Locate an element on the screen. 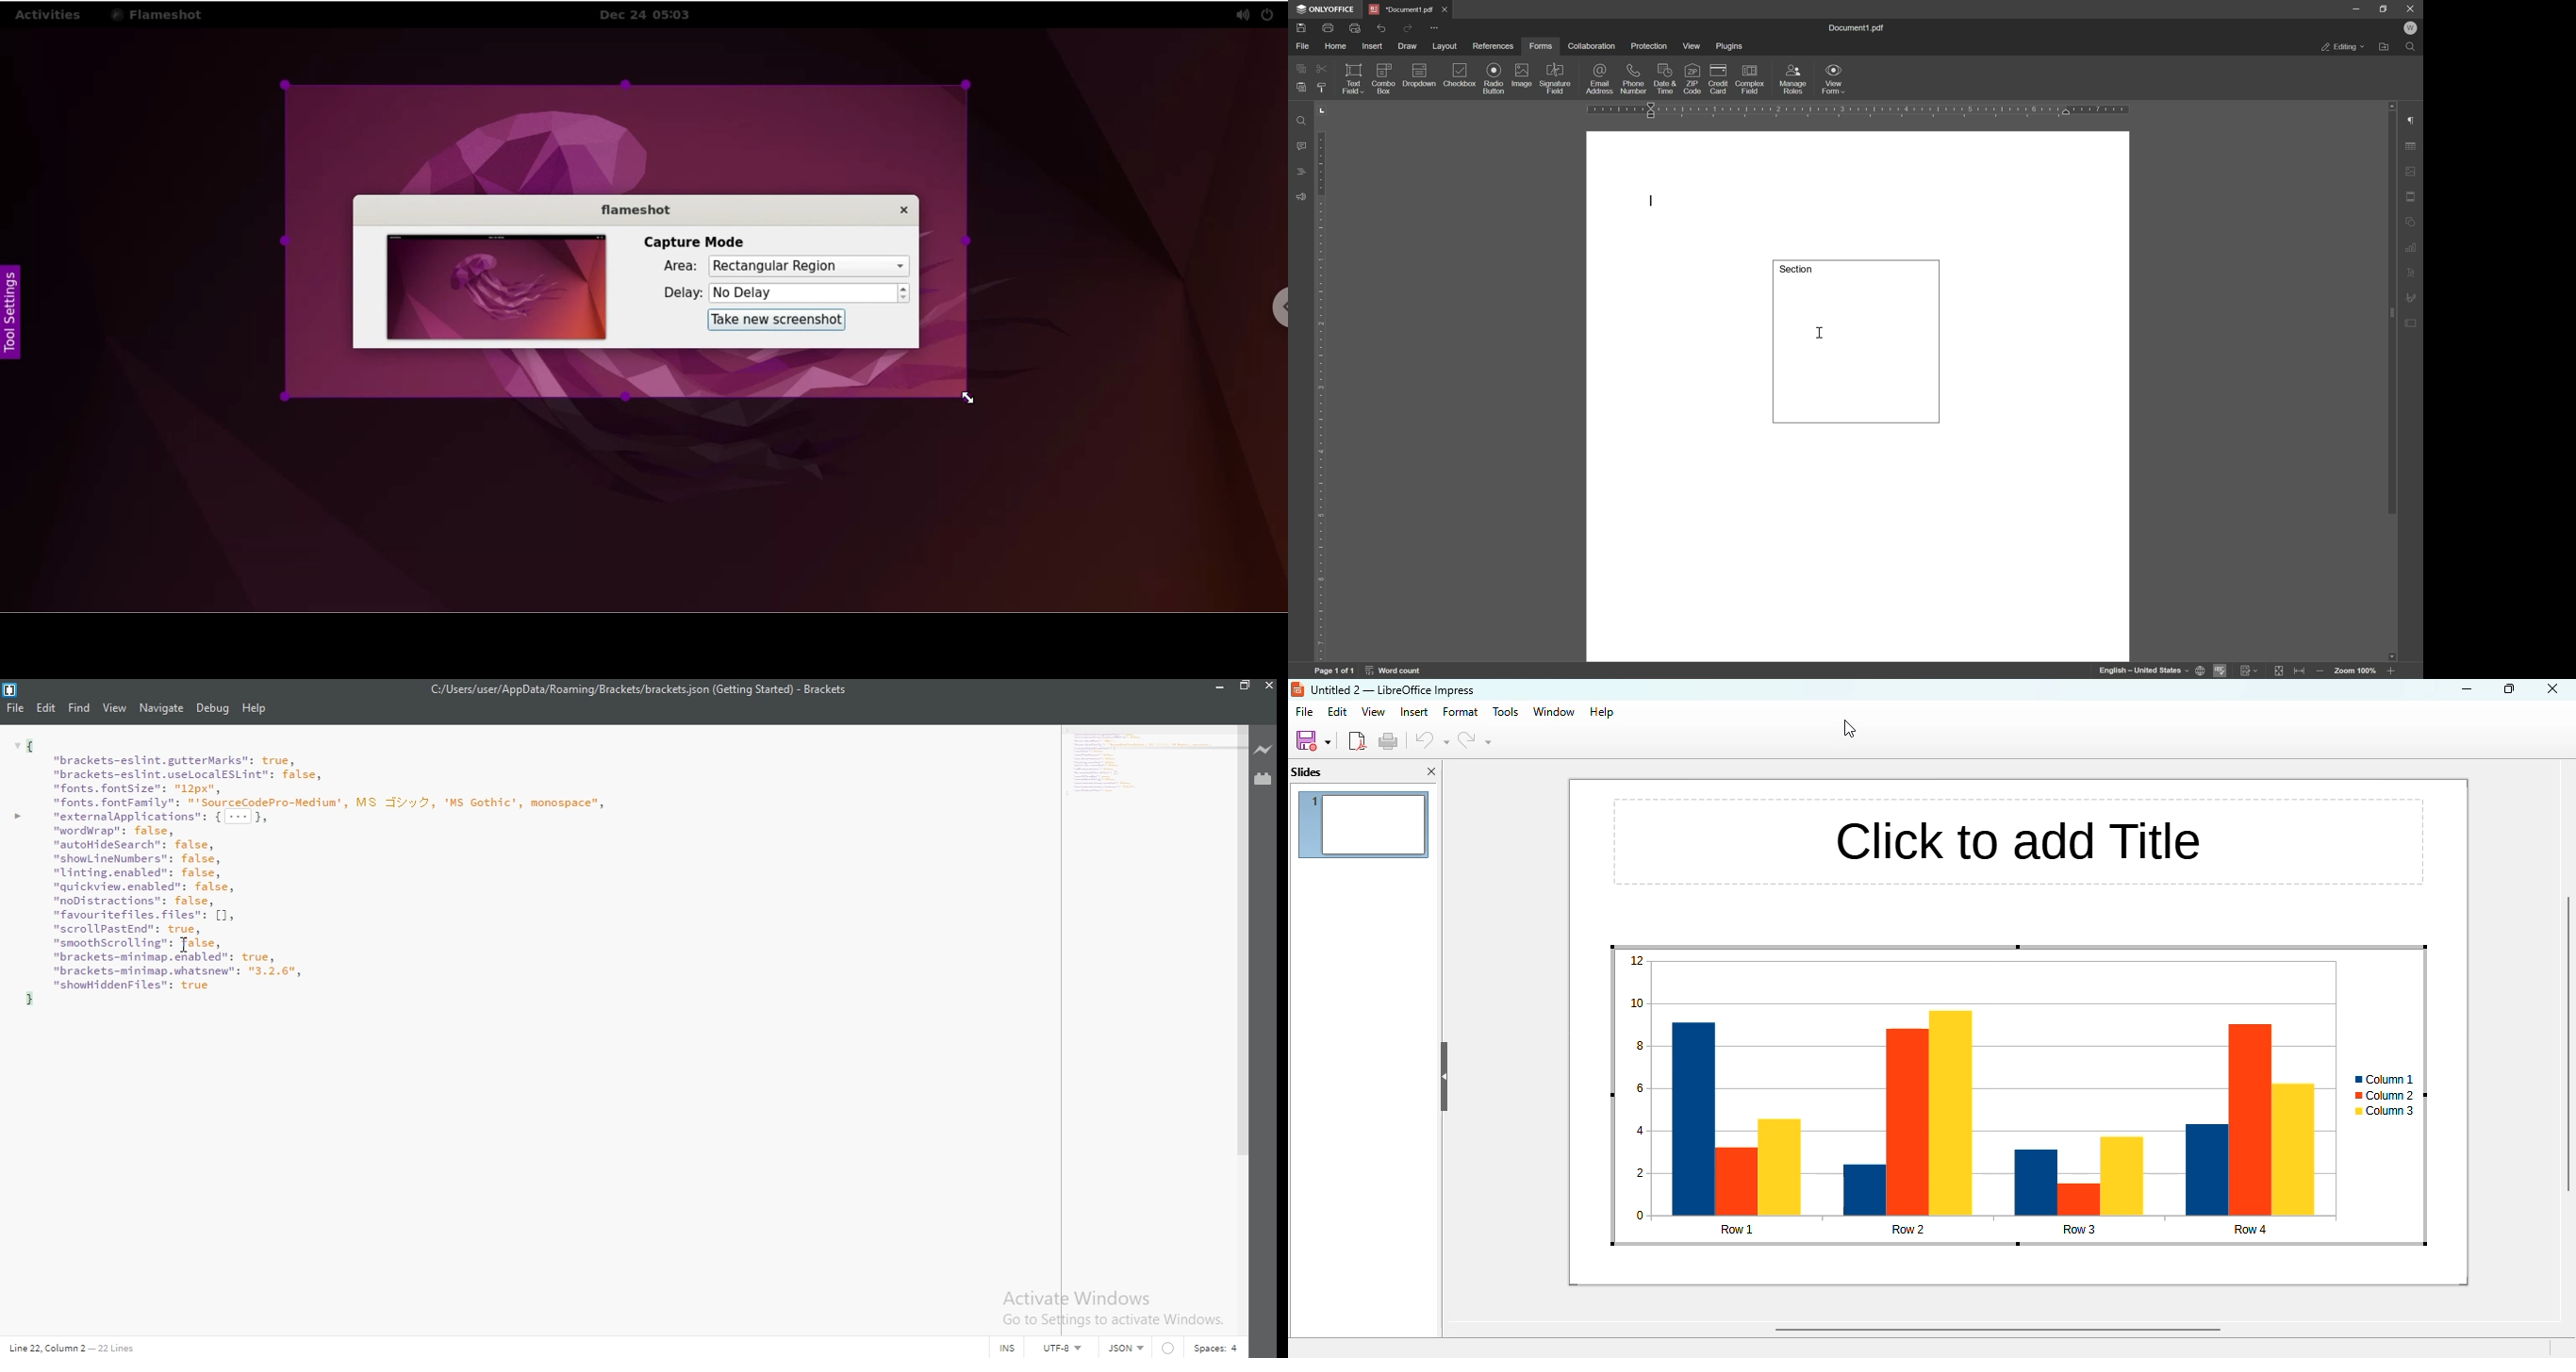 The image size is (2576, 1372). Vertical Scroll bar is located at coordinates (1241, 938).